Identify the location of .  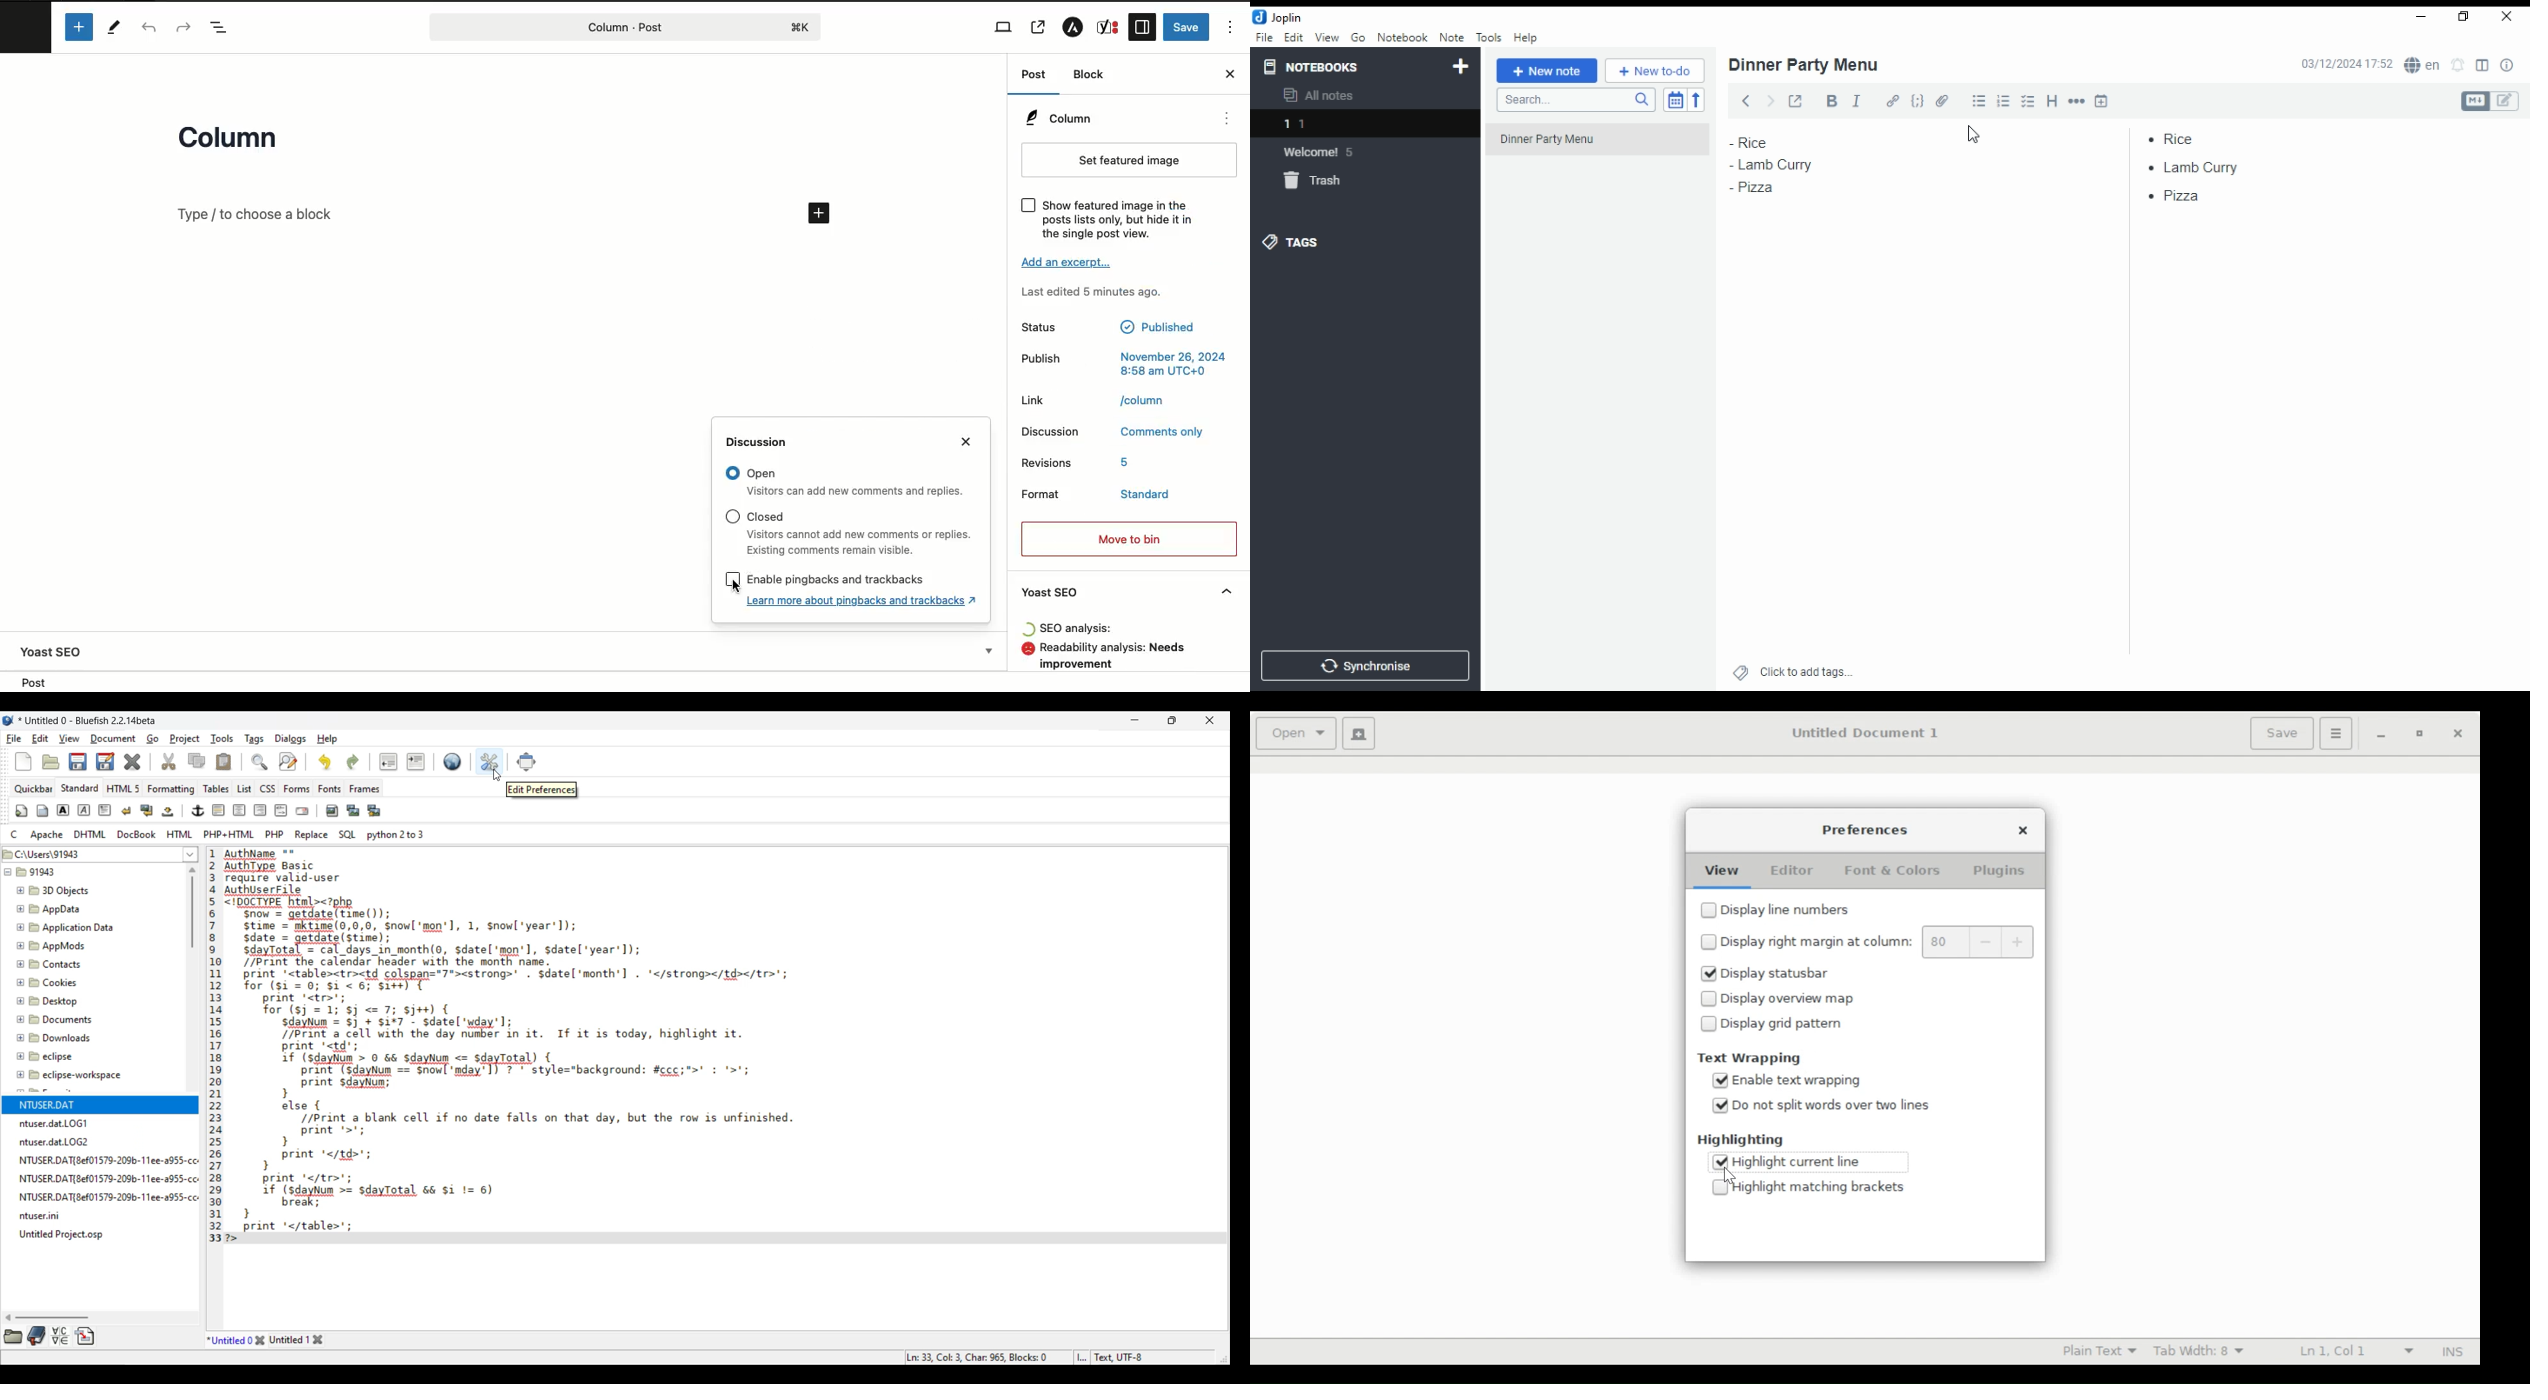
(769, 517).